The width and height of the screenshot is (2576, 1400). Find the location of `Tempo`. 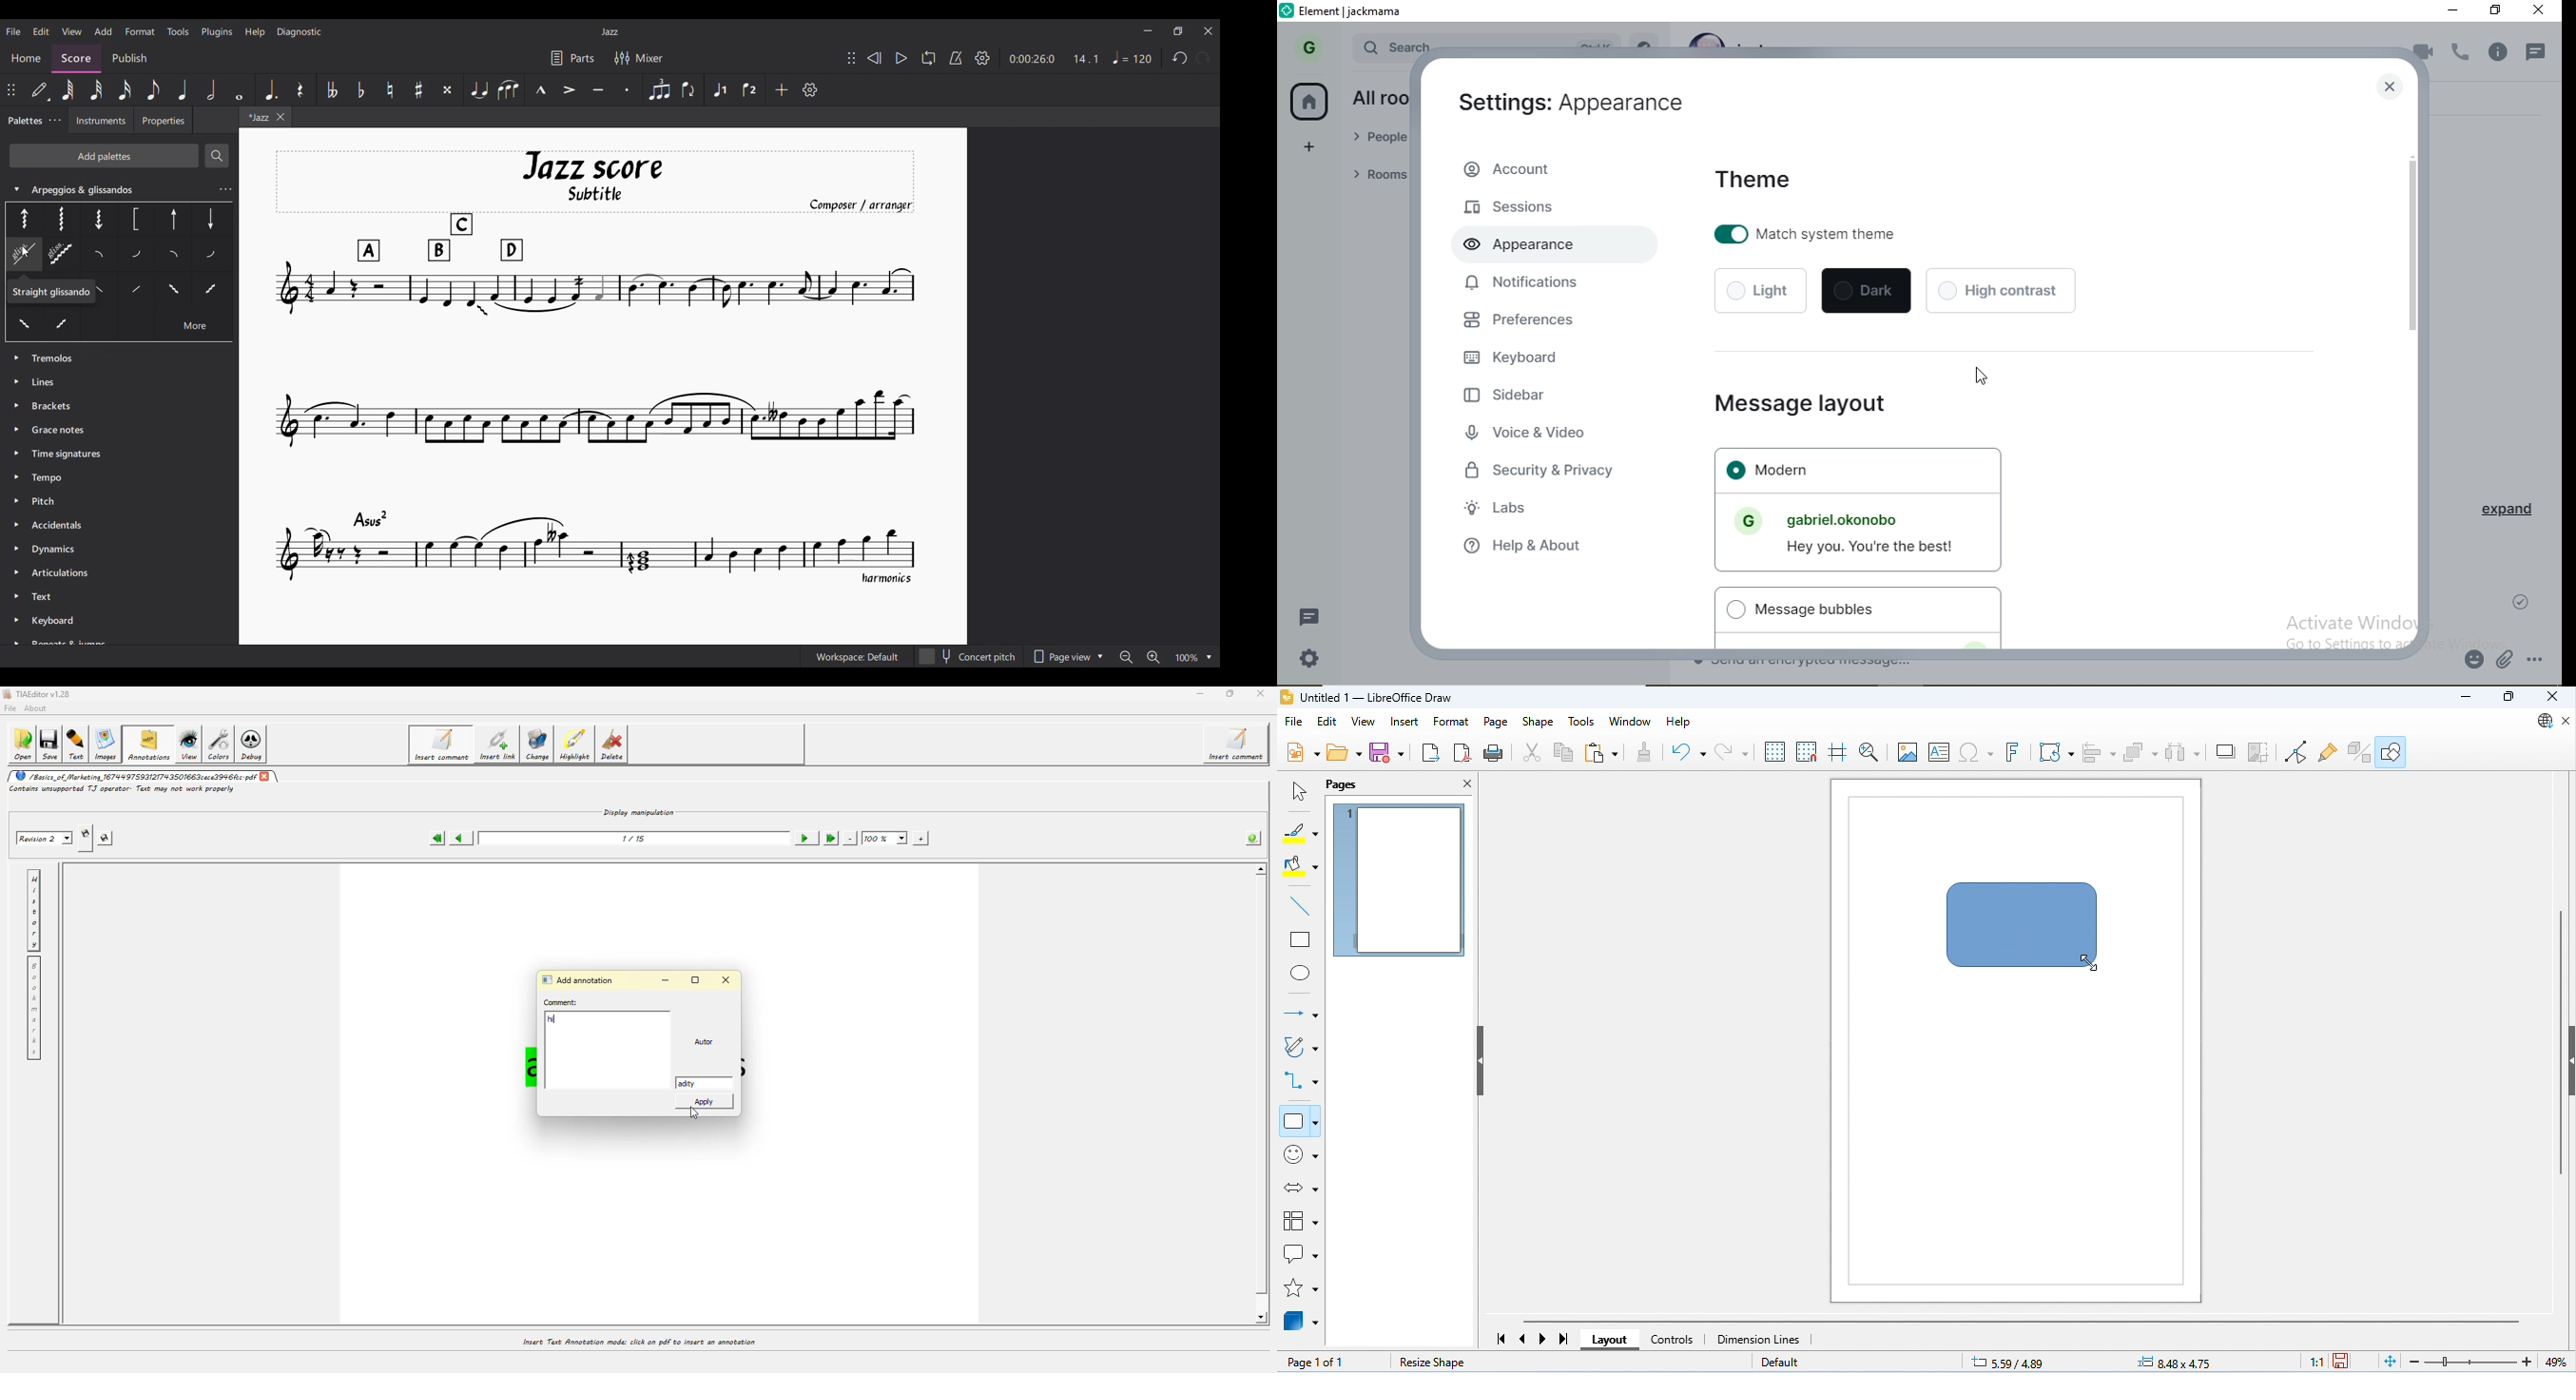

Tempo is located at coordinates (1133, 57).